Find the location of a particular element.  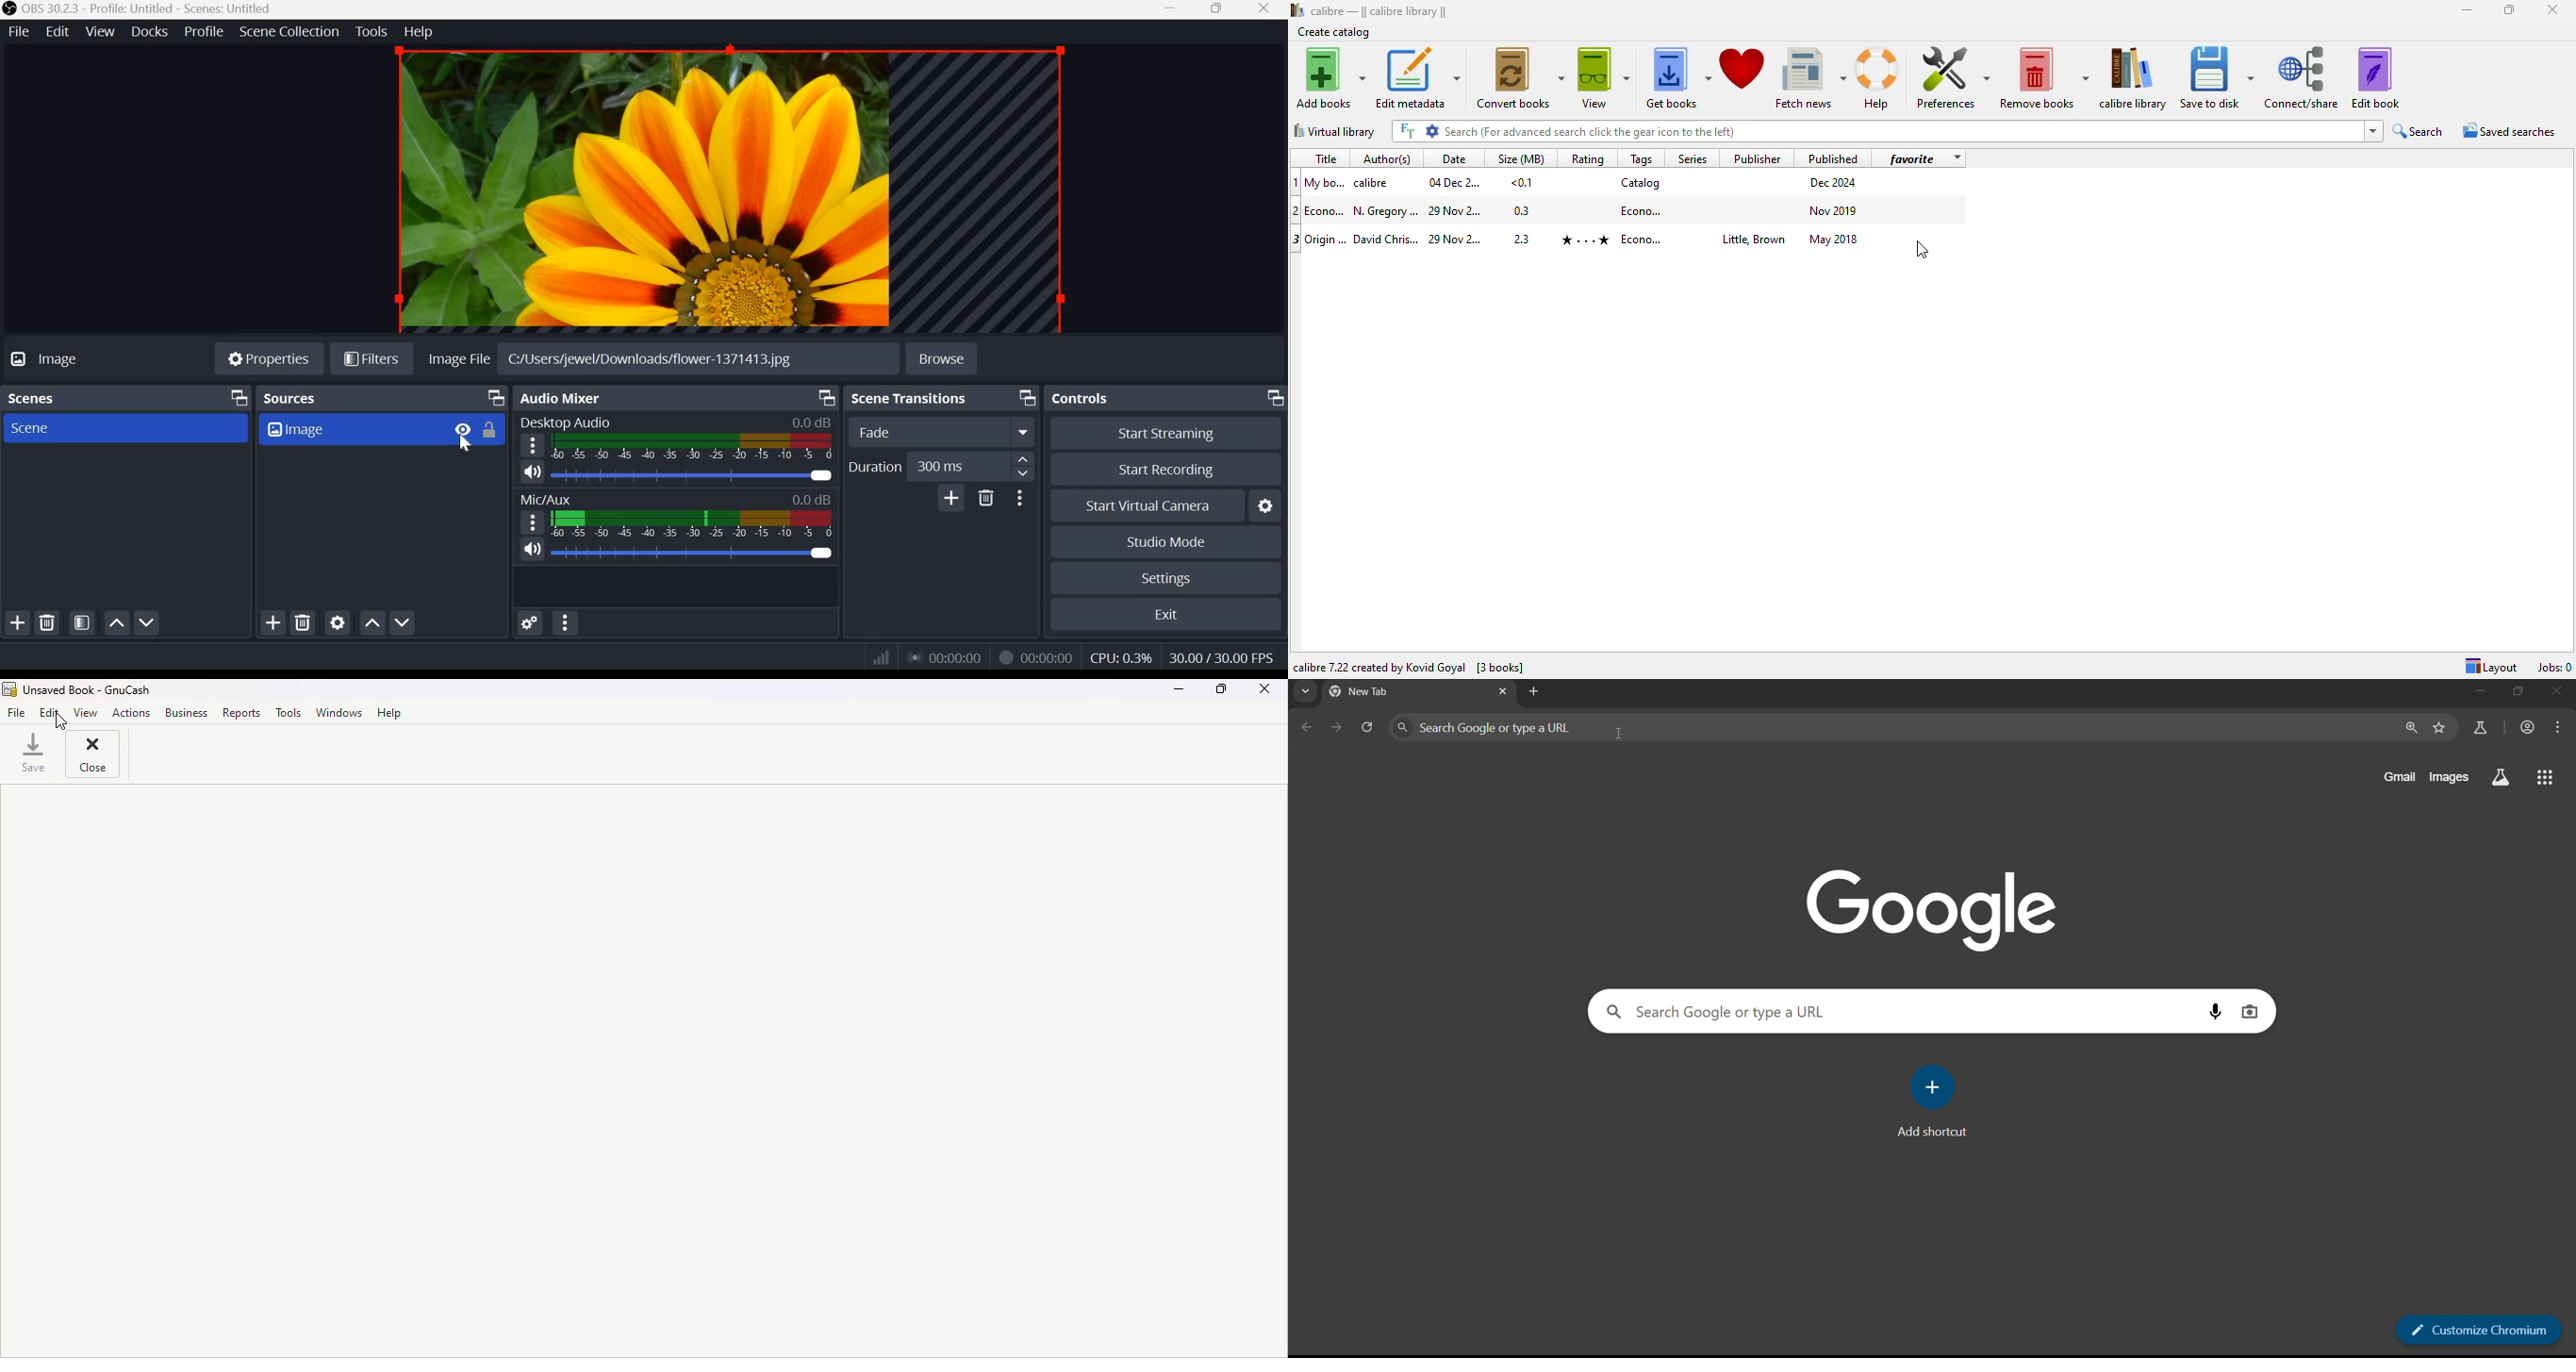

Speaker icon is located at coordinates (532, 549).